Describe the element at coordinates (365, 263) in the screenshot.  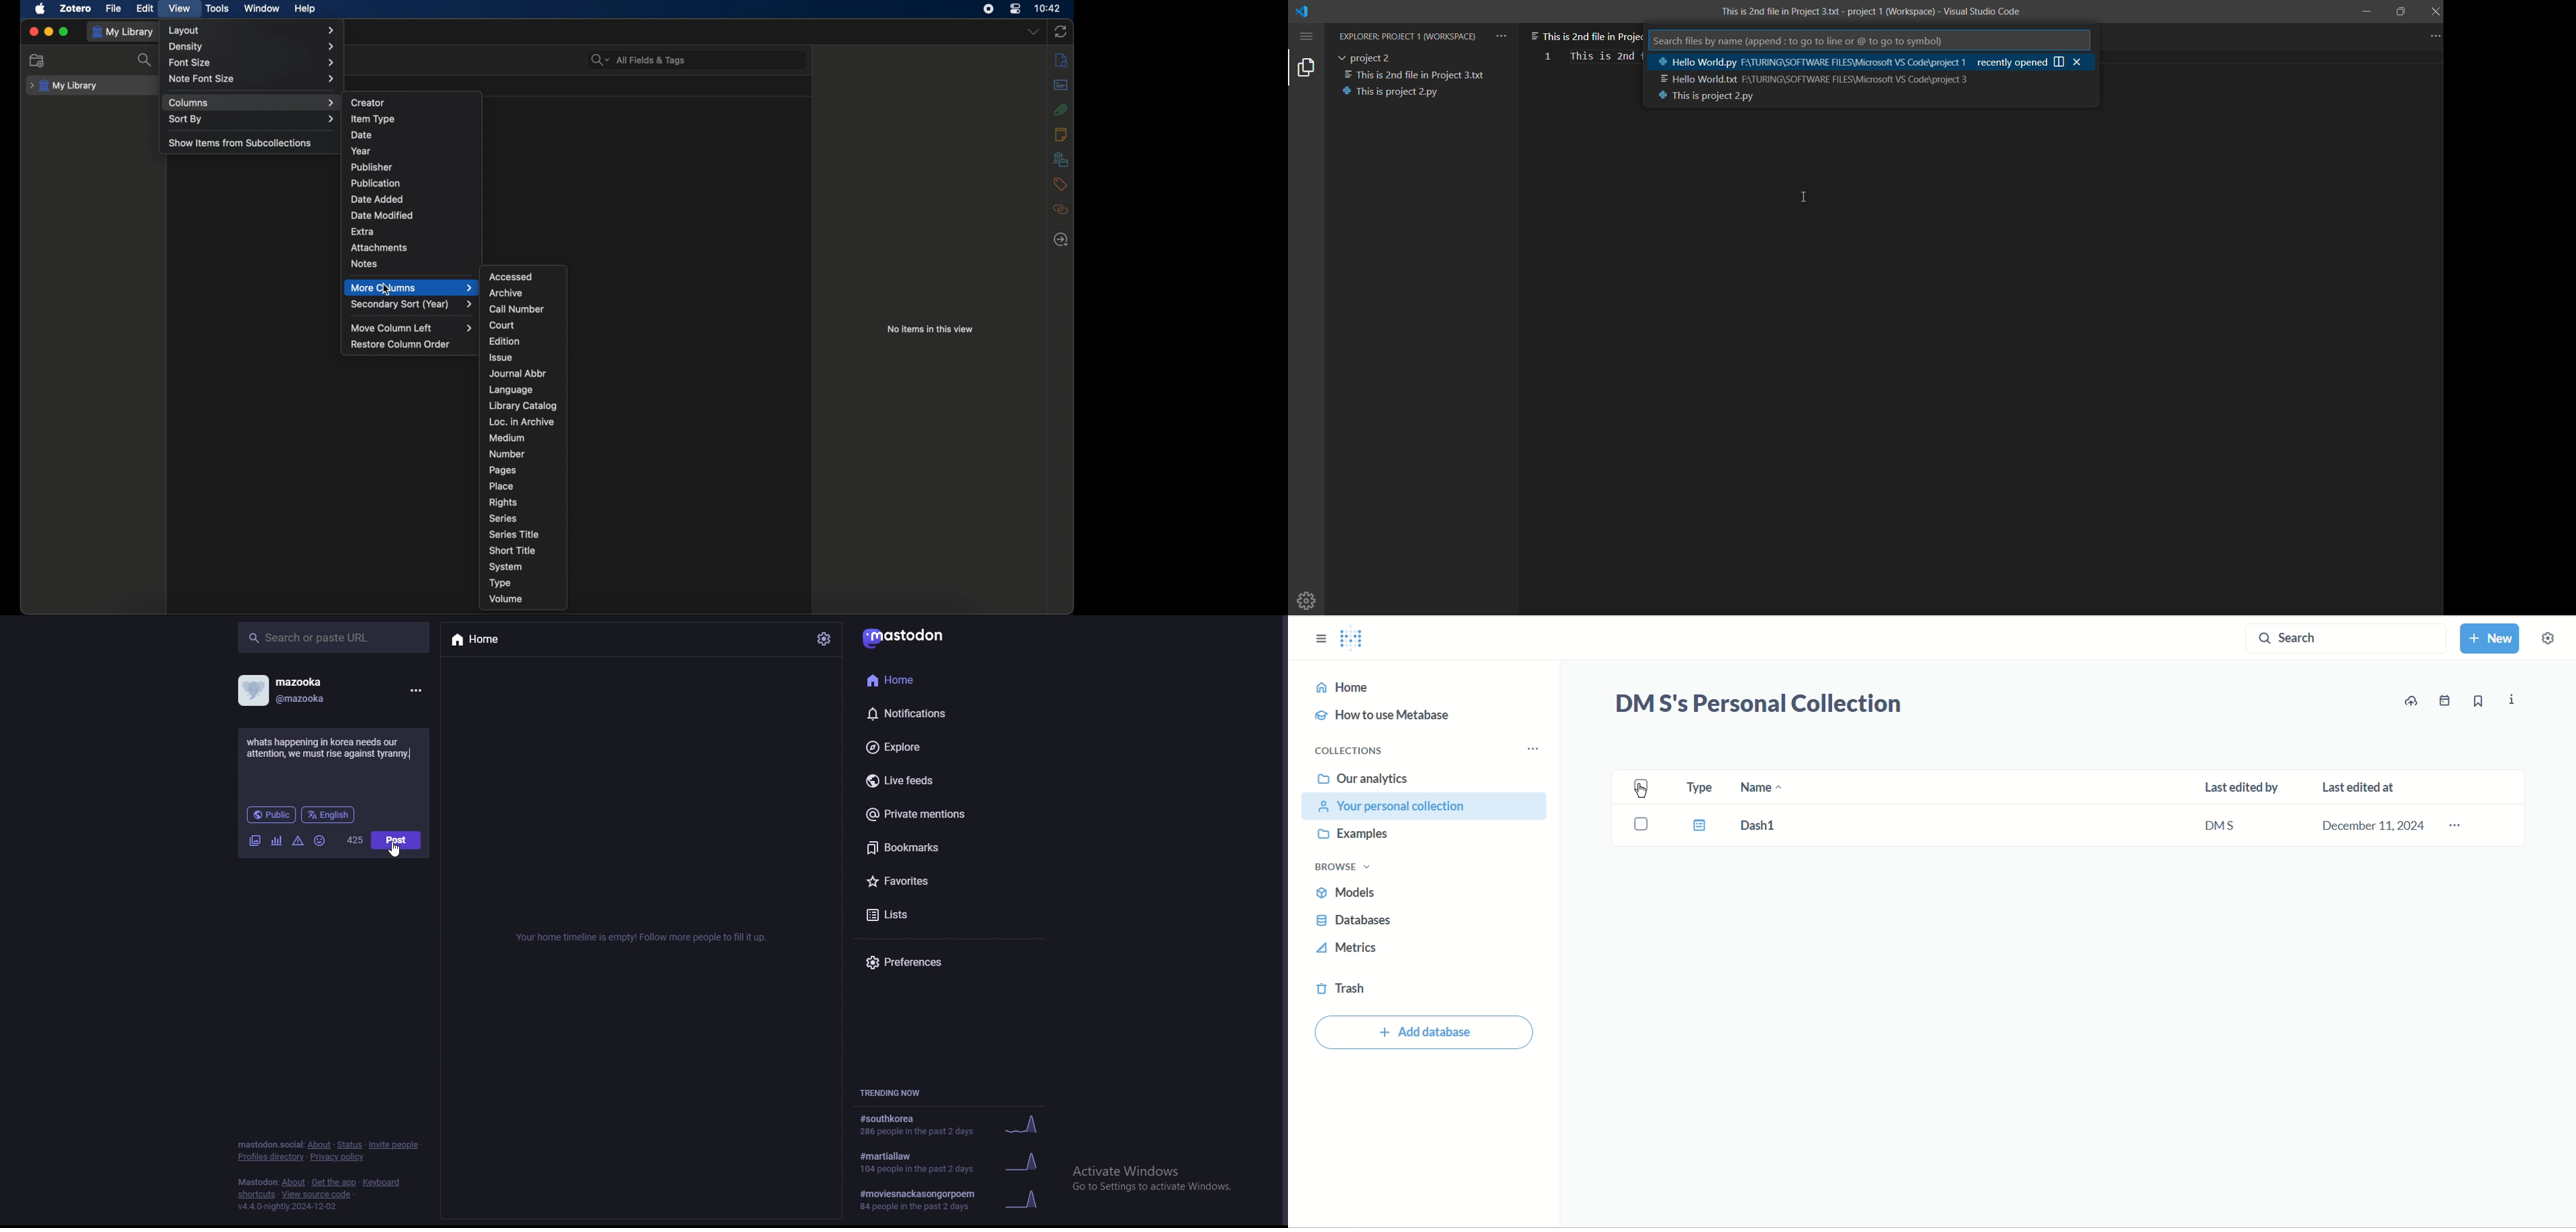
I see `notes` at that location.